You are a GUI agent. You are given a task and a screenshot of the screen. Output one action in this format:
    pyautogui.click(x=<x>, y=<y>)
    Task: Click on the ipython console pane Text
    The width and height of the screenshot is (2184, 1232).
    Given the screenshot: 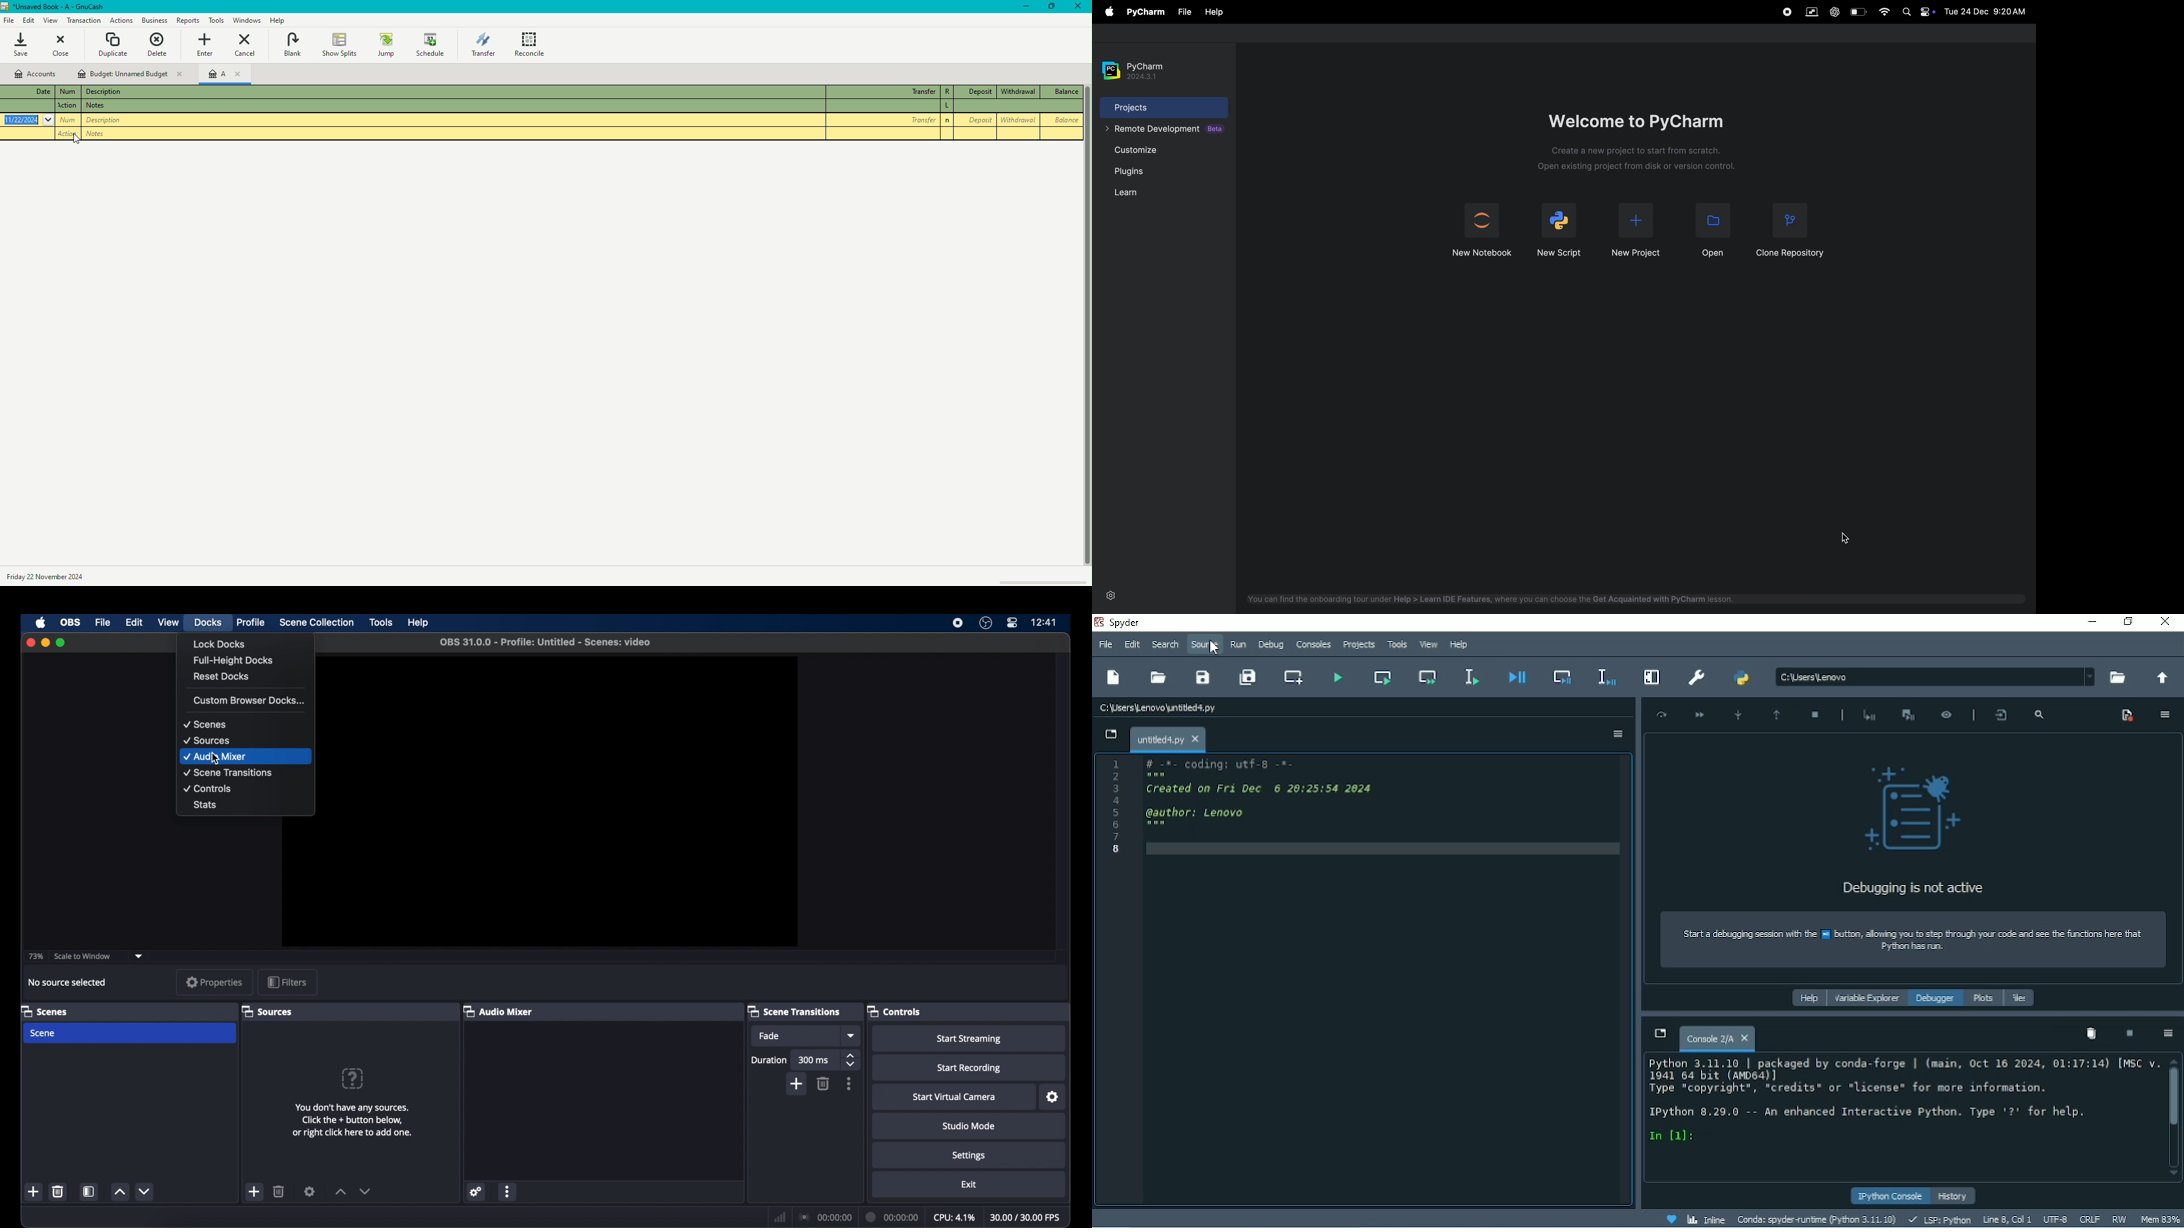 What is the action you would take?
    pyautogui.click(x=1899, y=1101)
    